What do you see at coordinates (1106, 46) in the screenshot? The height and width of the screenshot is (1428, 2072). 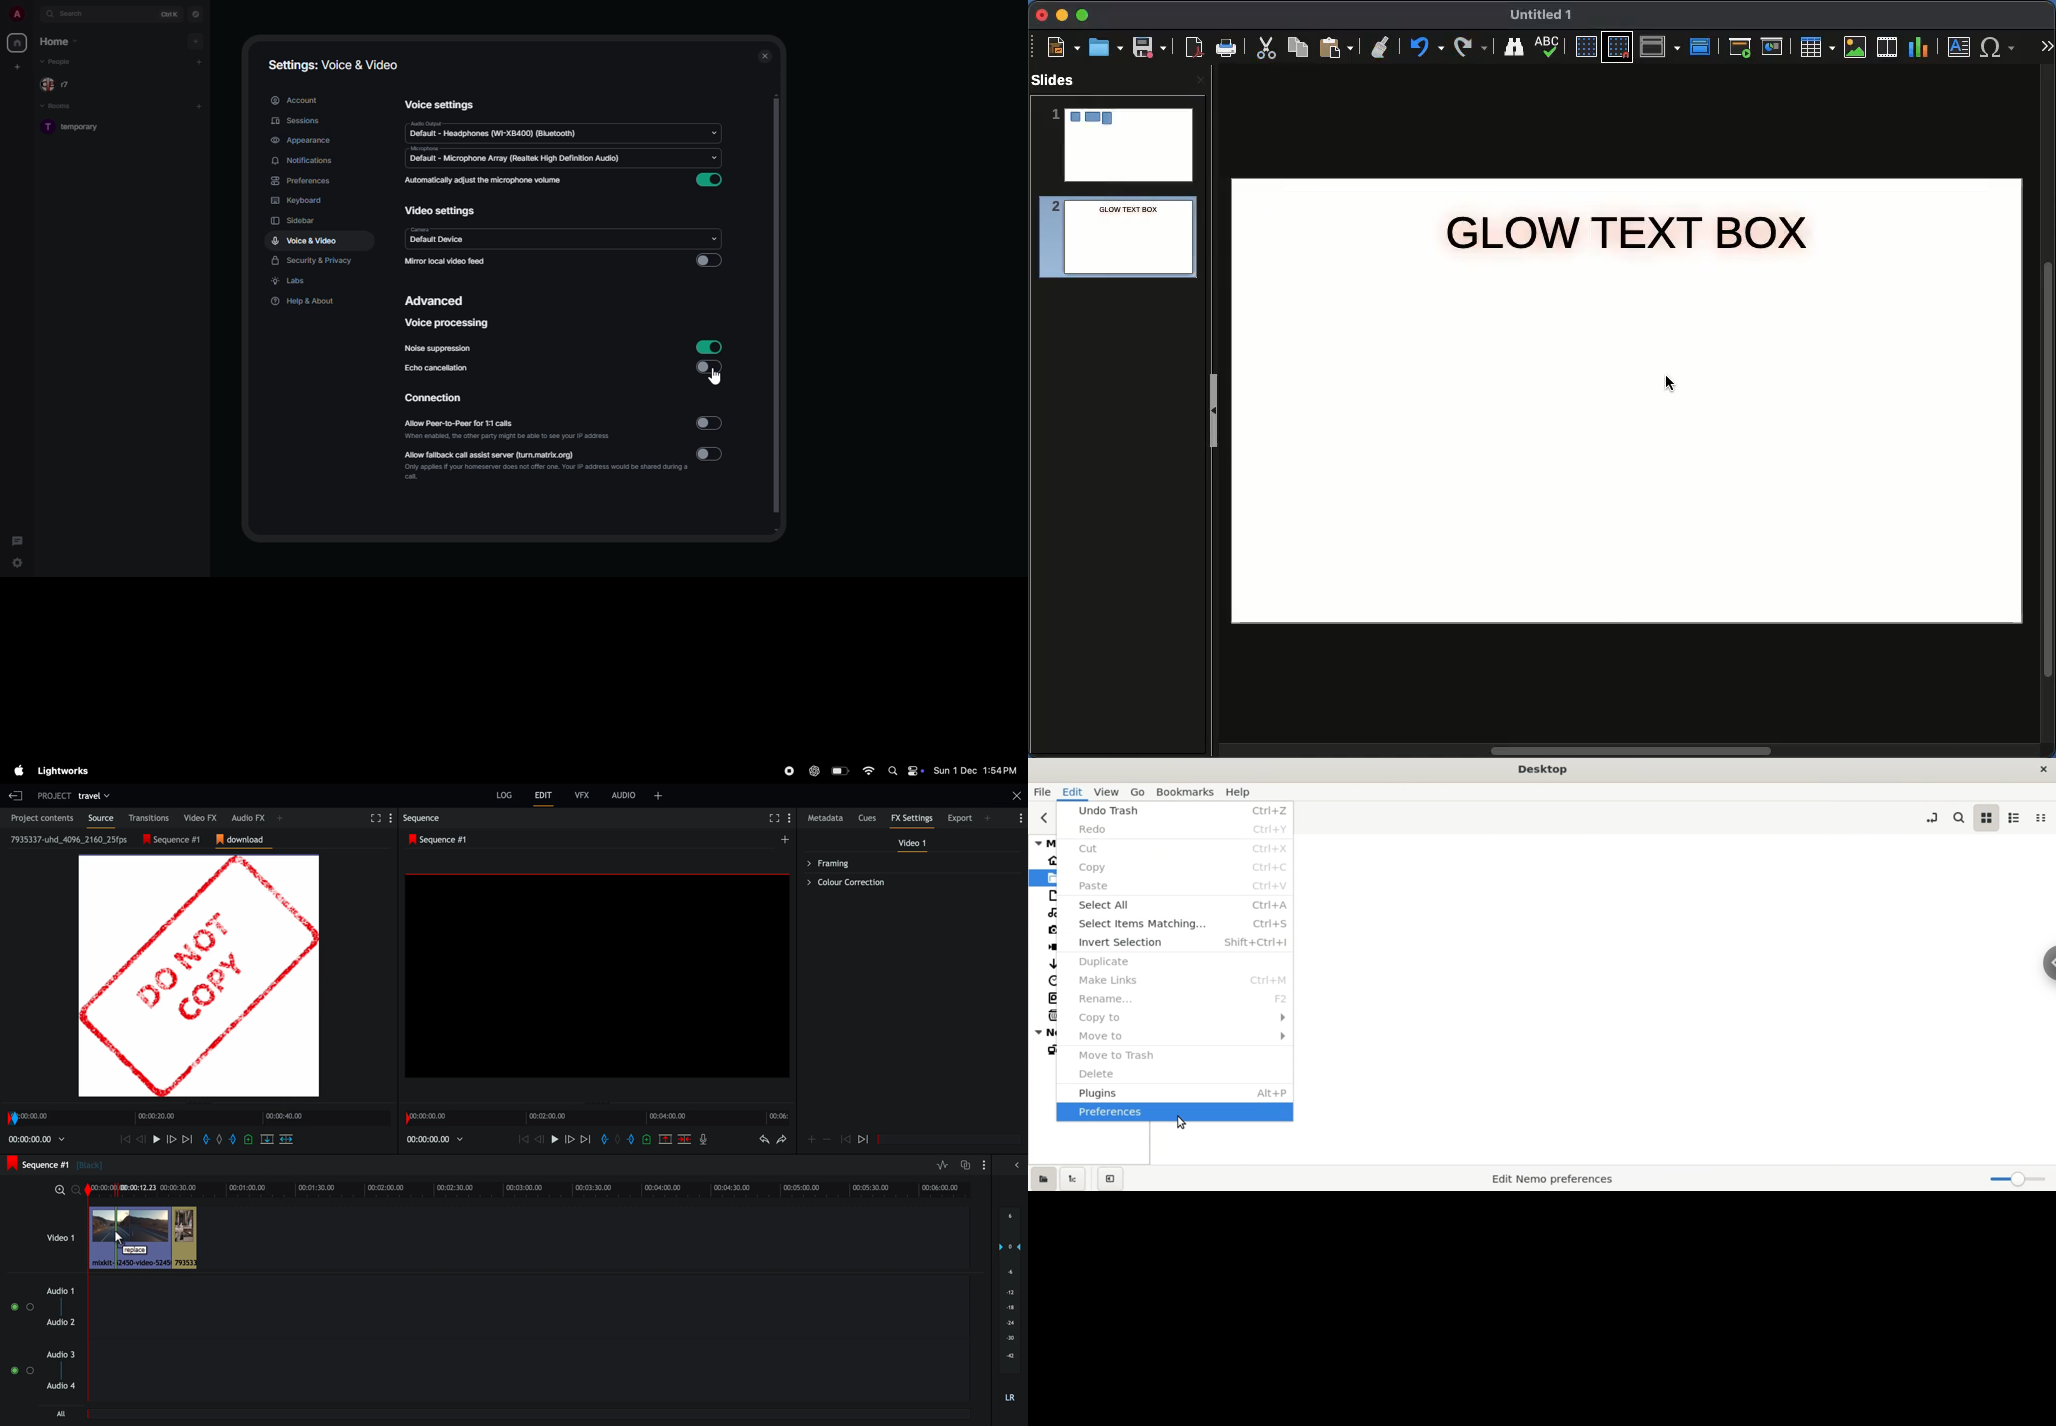 I see `Ope` at bounding box center [1106, 46].